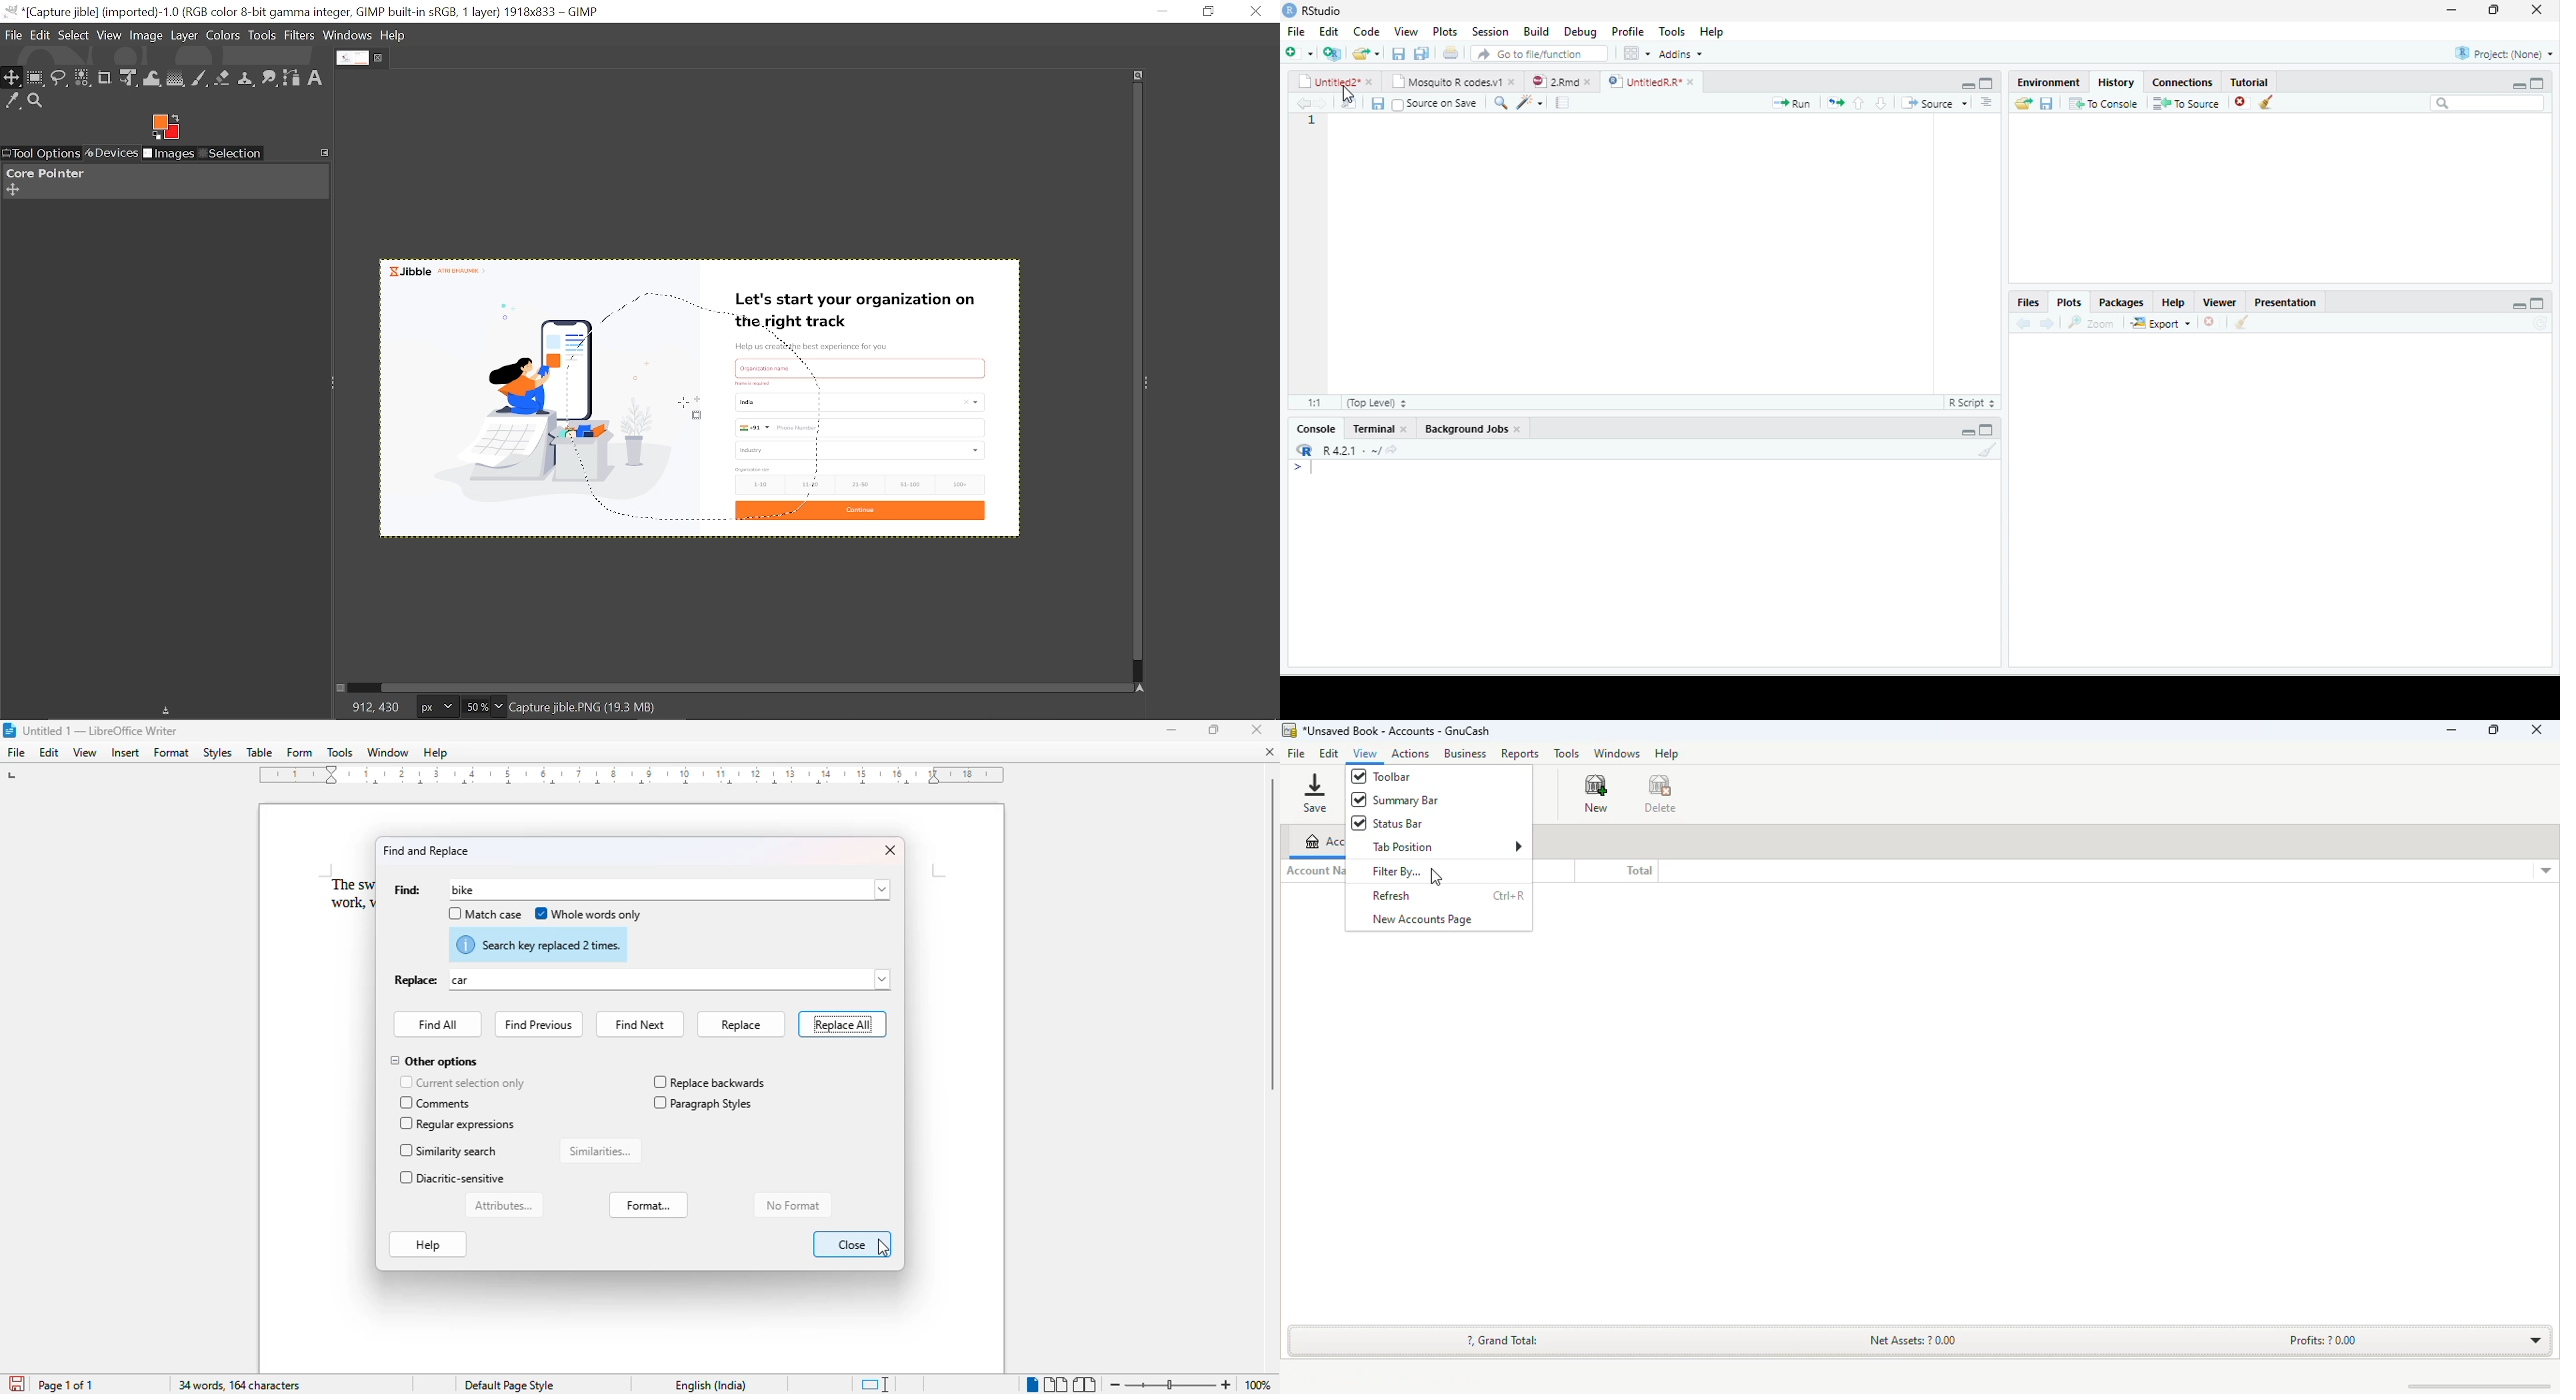 This screenshot has height=1400, width=2576. I want to click on delete, so click(1660, 794).